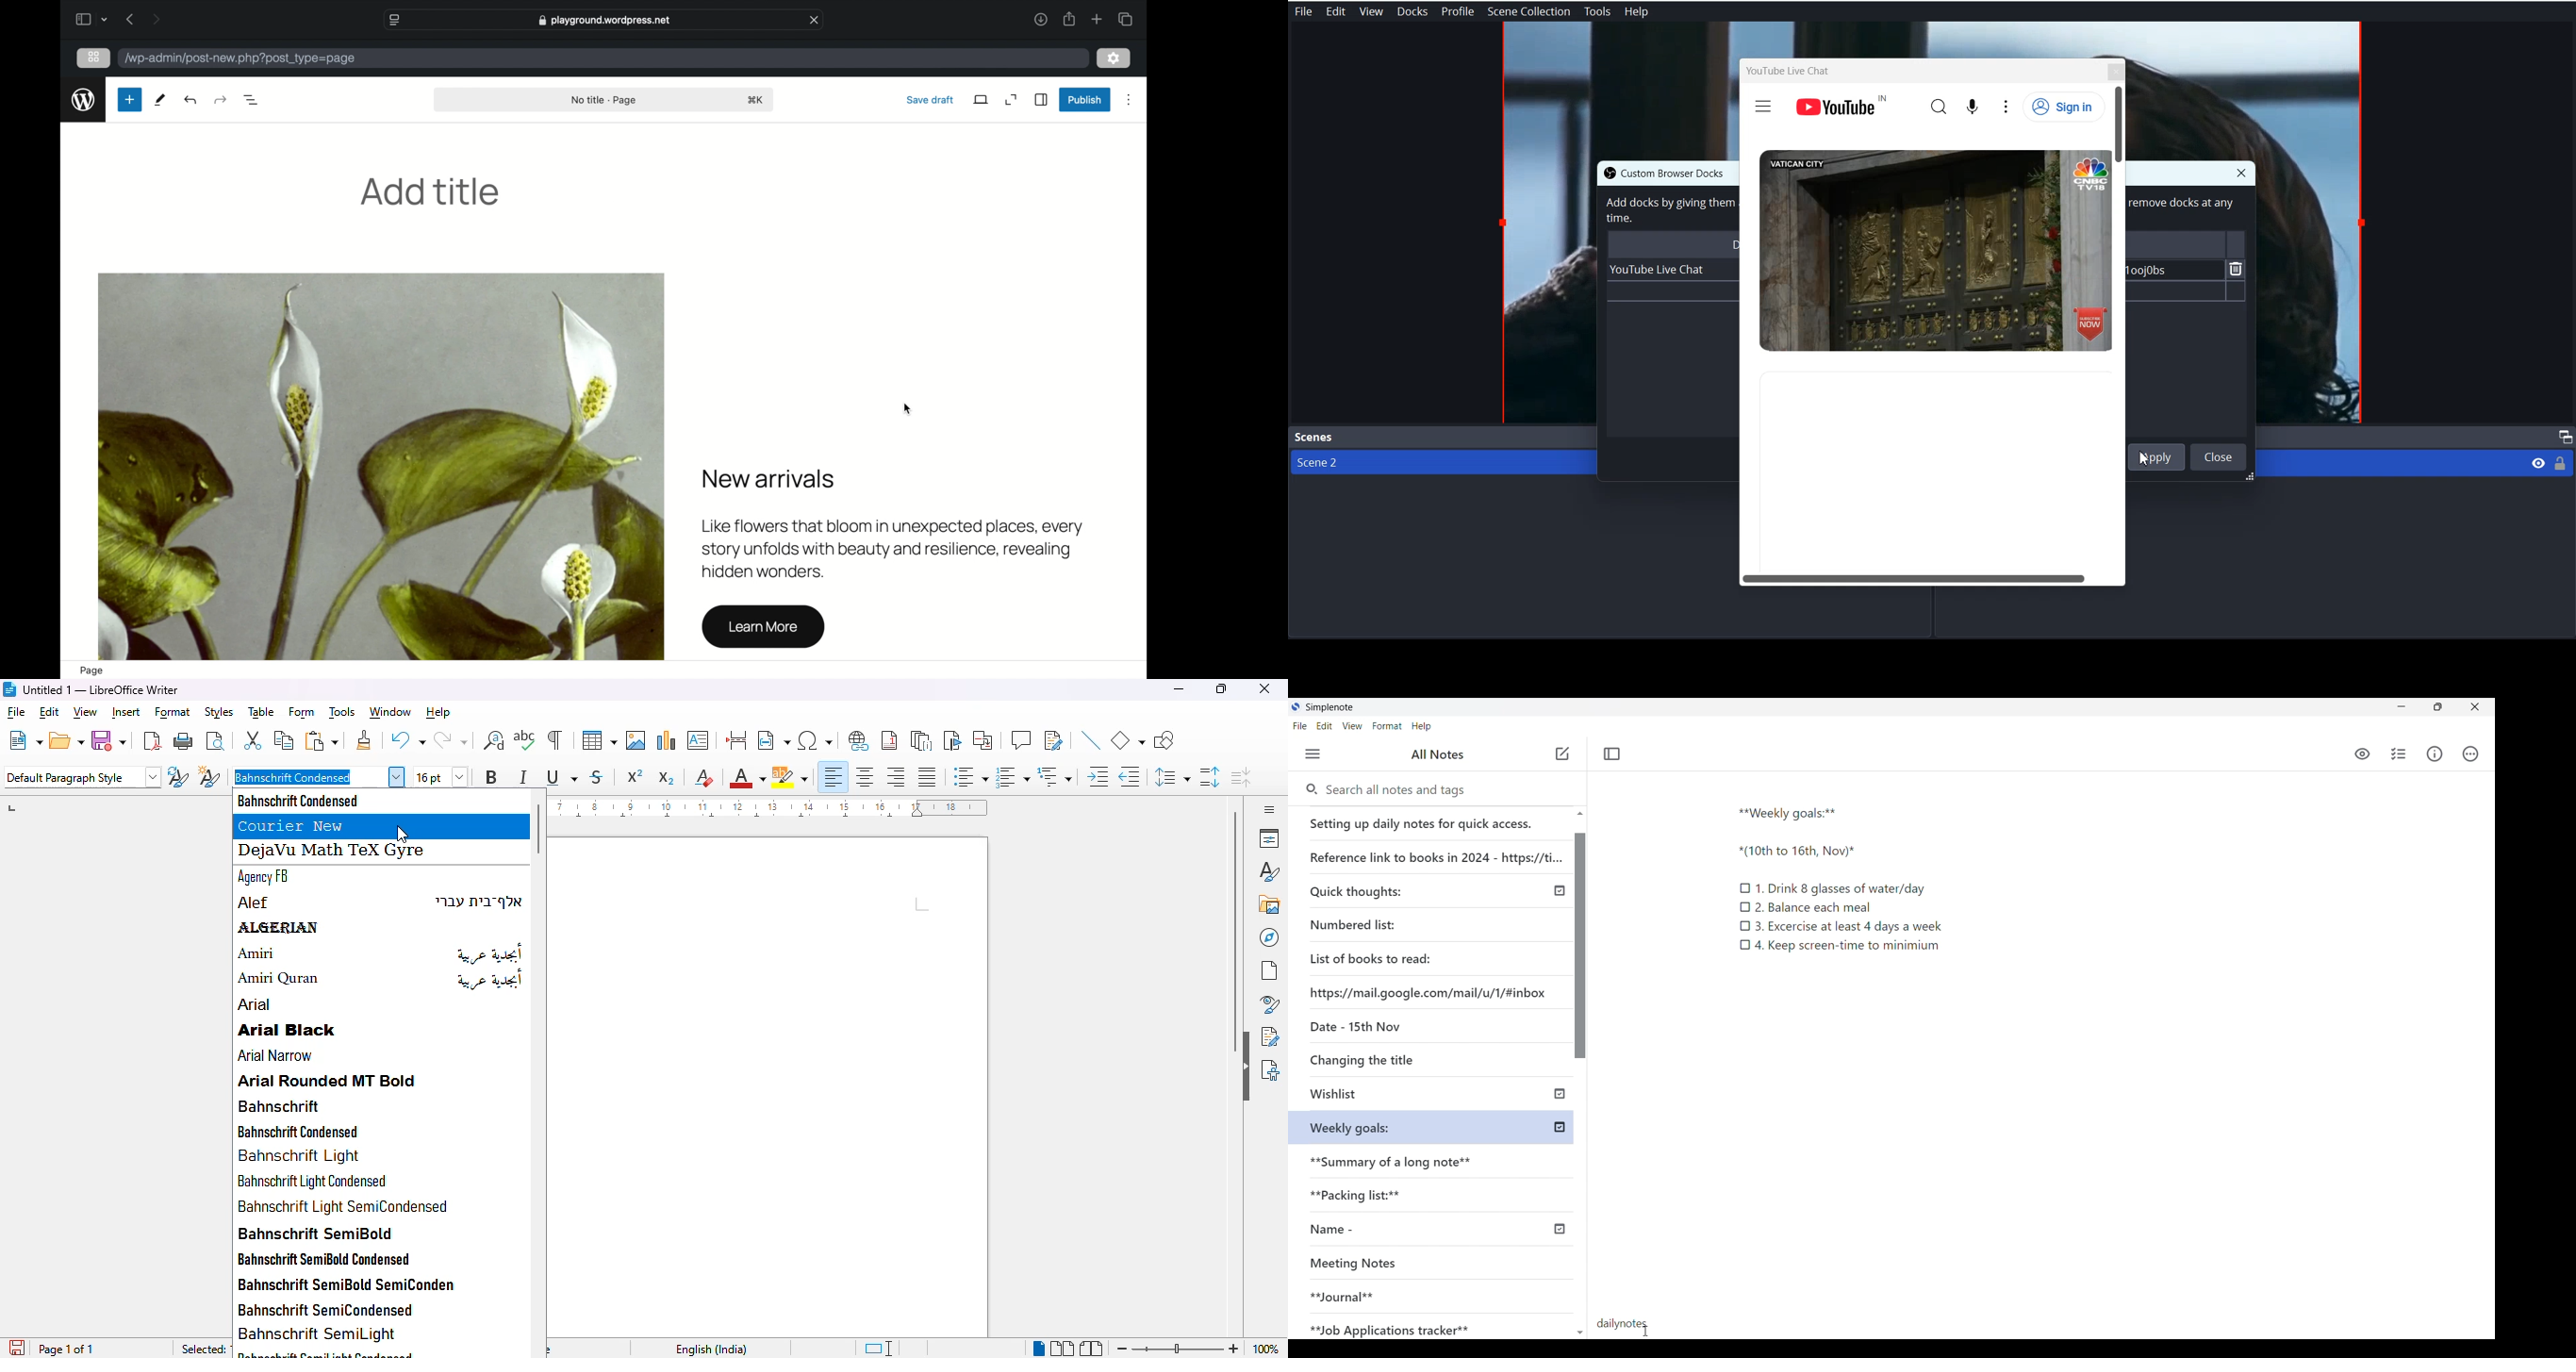 The image size is (2576, 1372). I want to click on https://www.youtube.com/watch?v=-sQ100j0bs]|, so click(2171, 270).